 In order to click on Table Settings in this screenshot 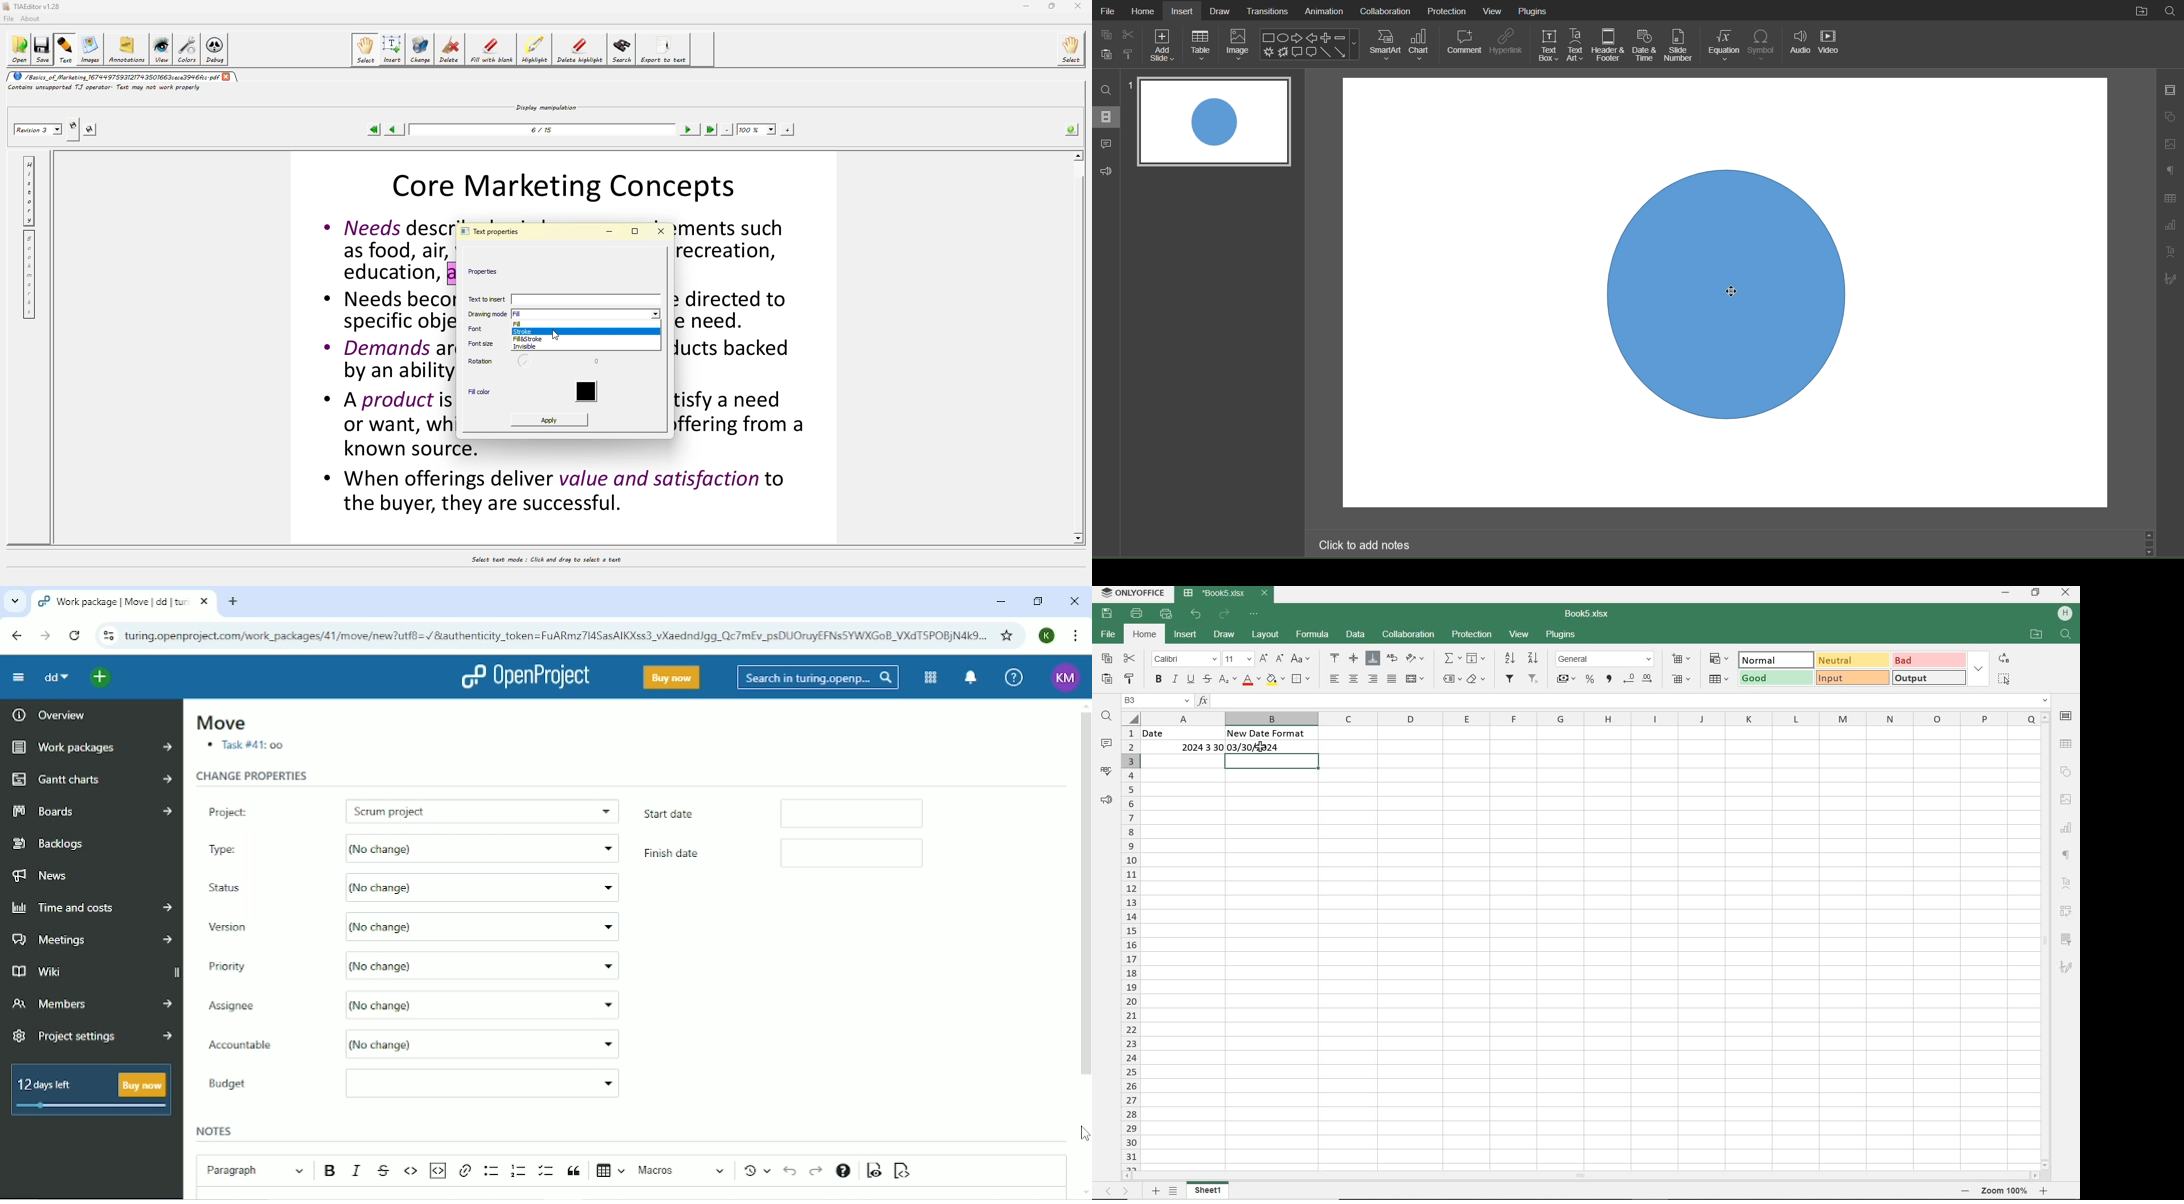, I will do `click(2169, 196)`.